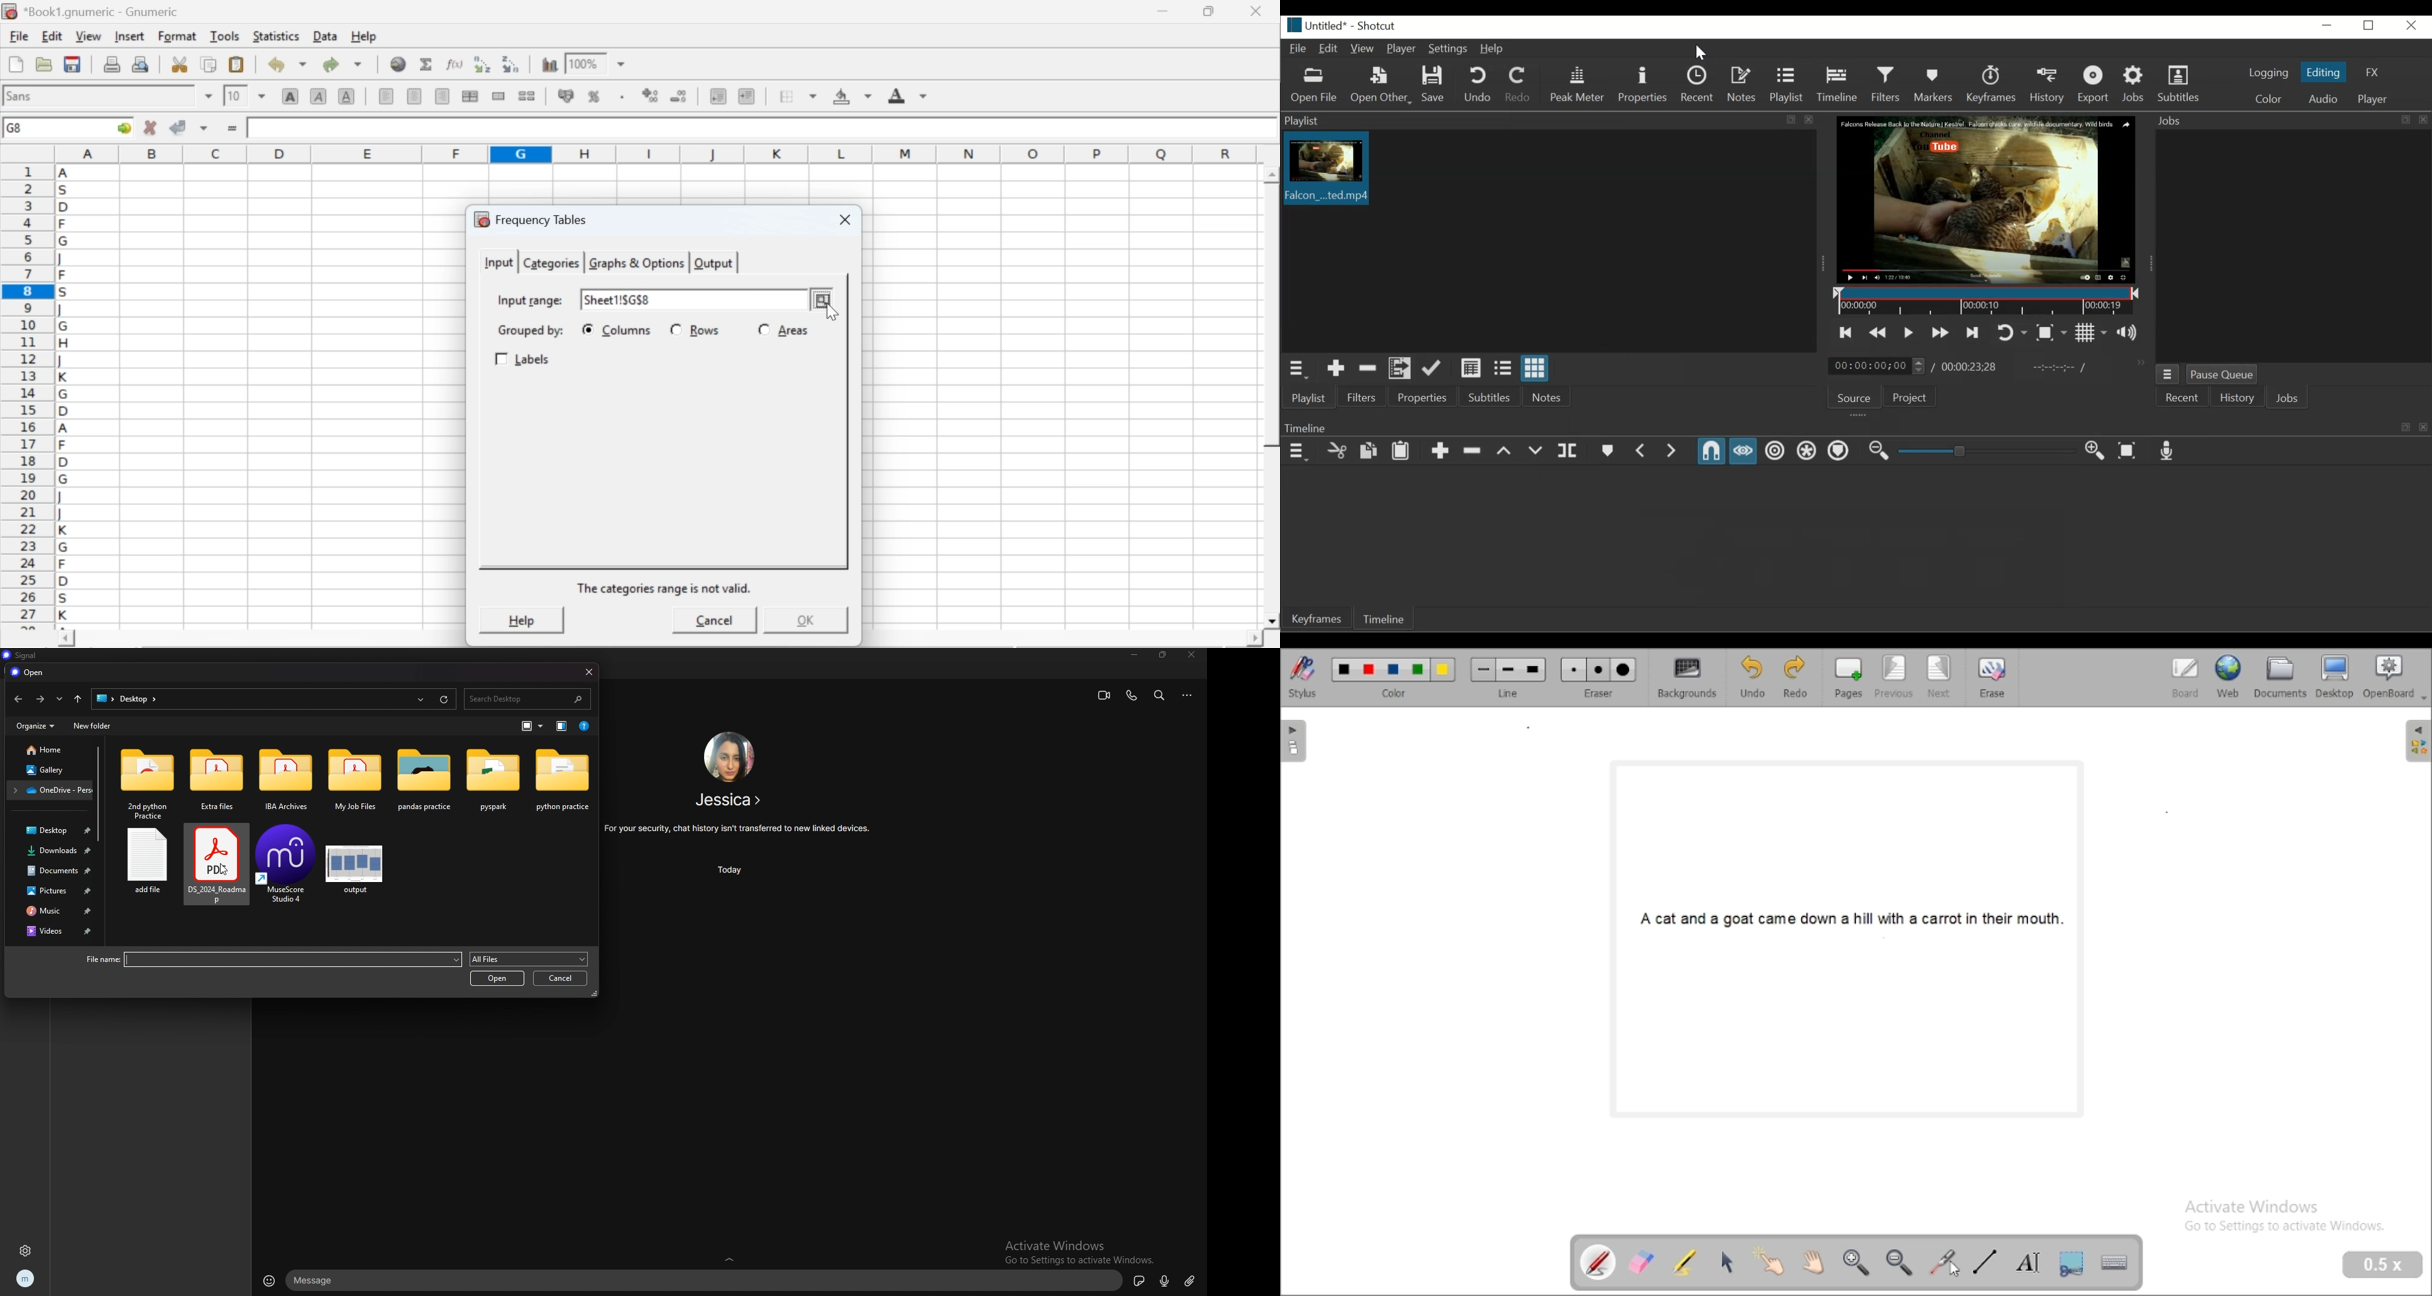 This screenshot has height=1316, width=2436. I want to click on options, so click(1190, 695).